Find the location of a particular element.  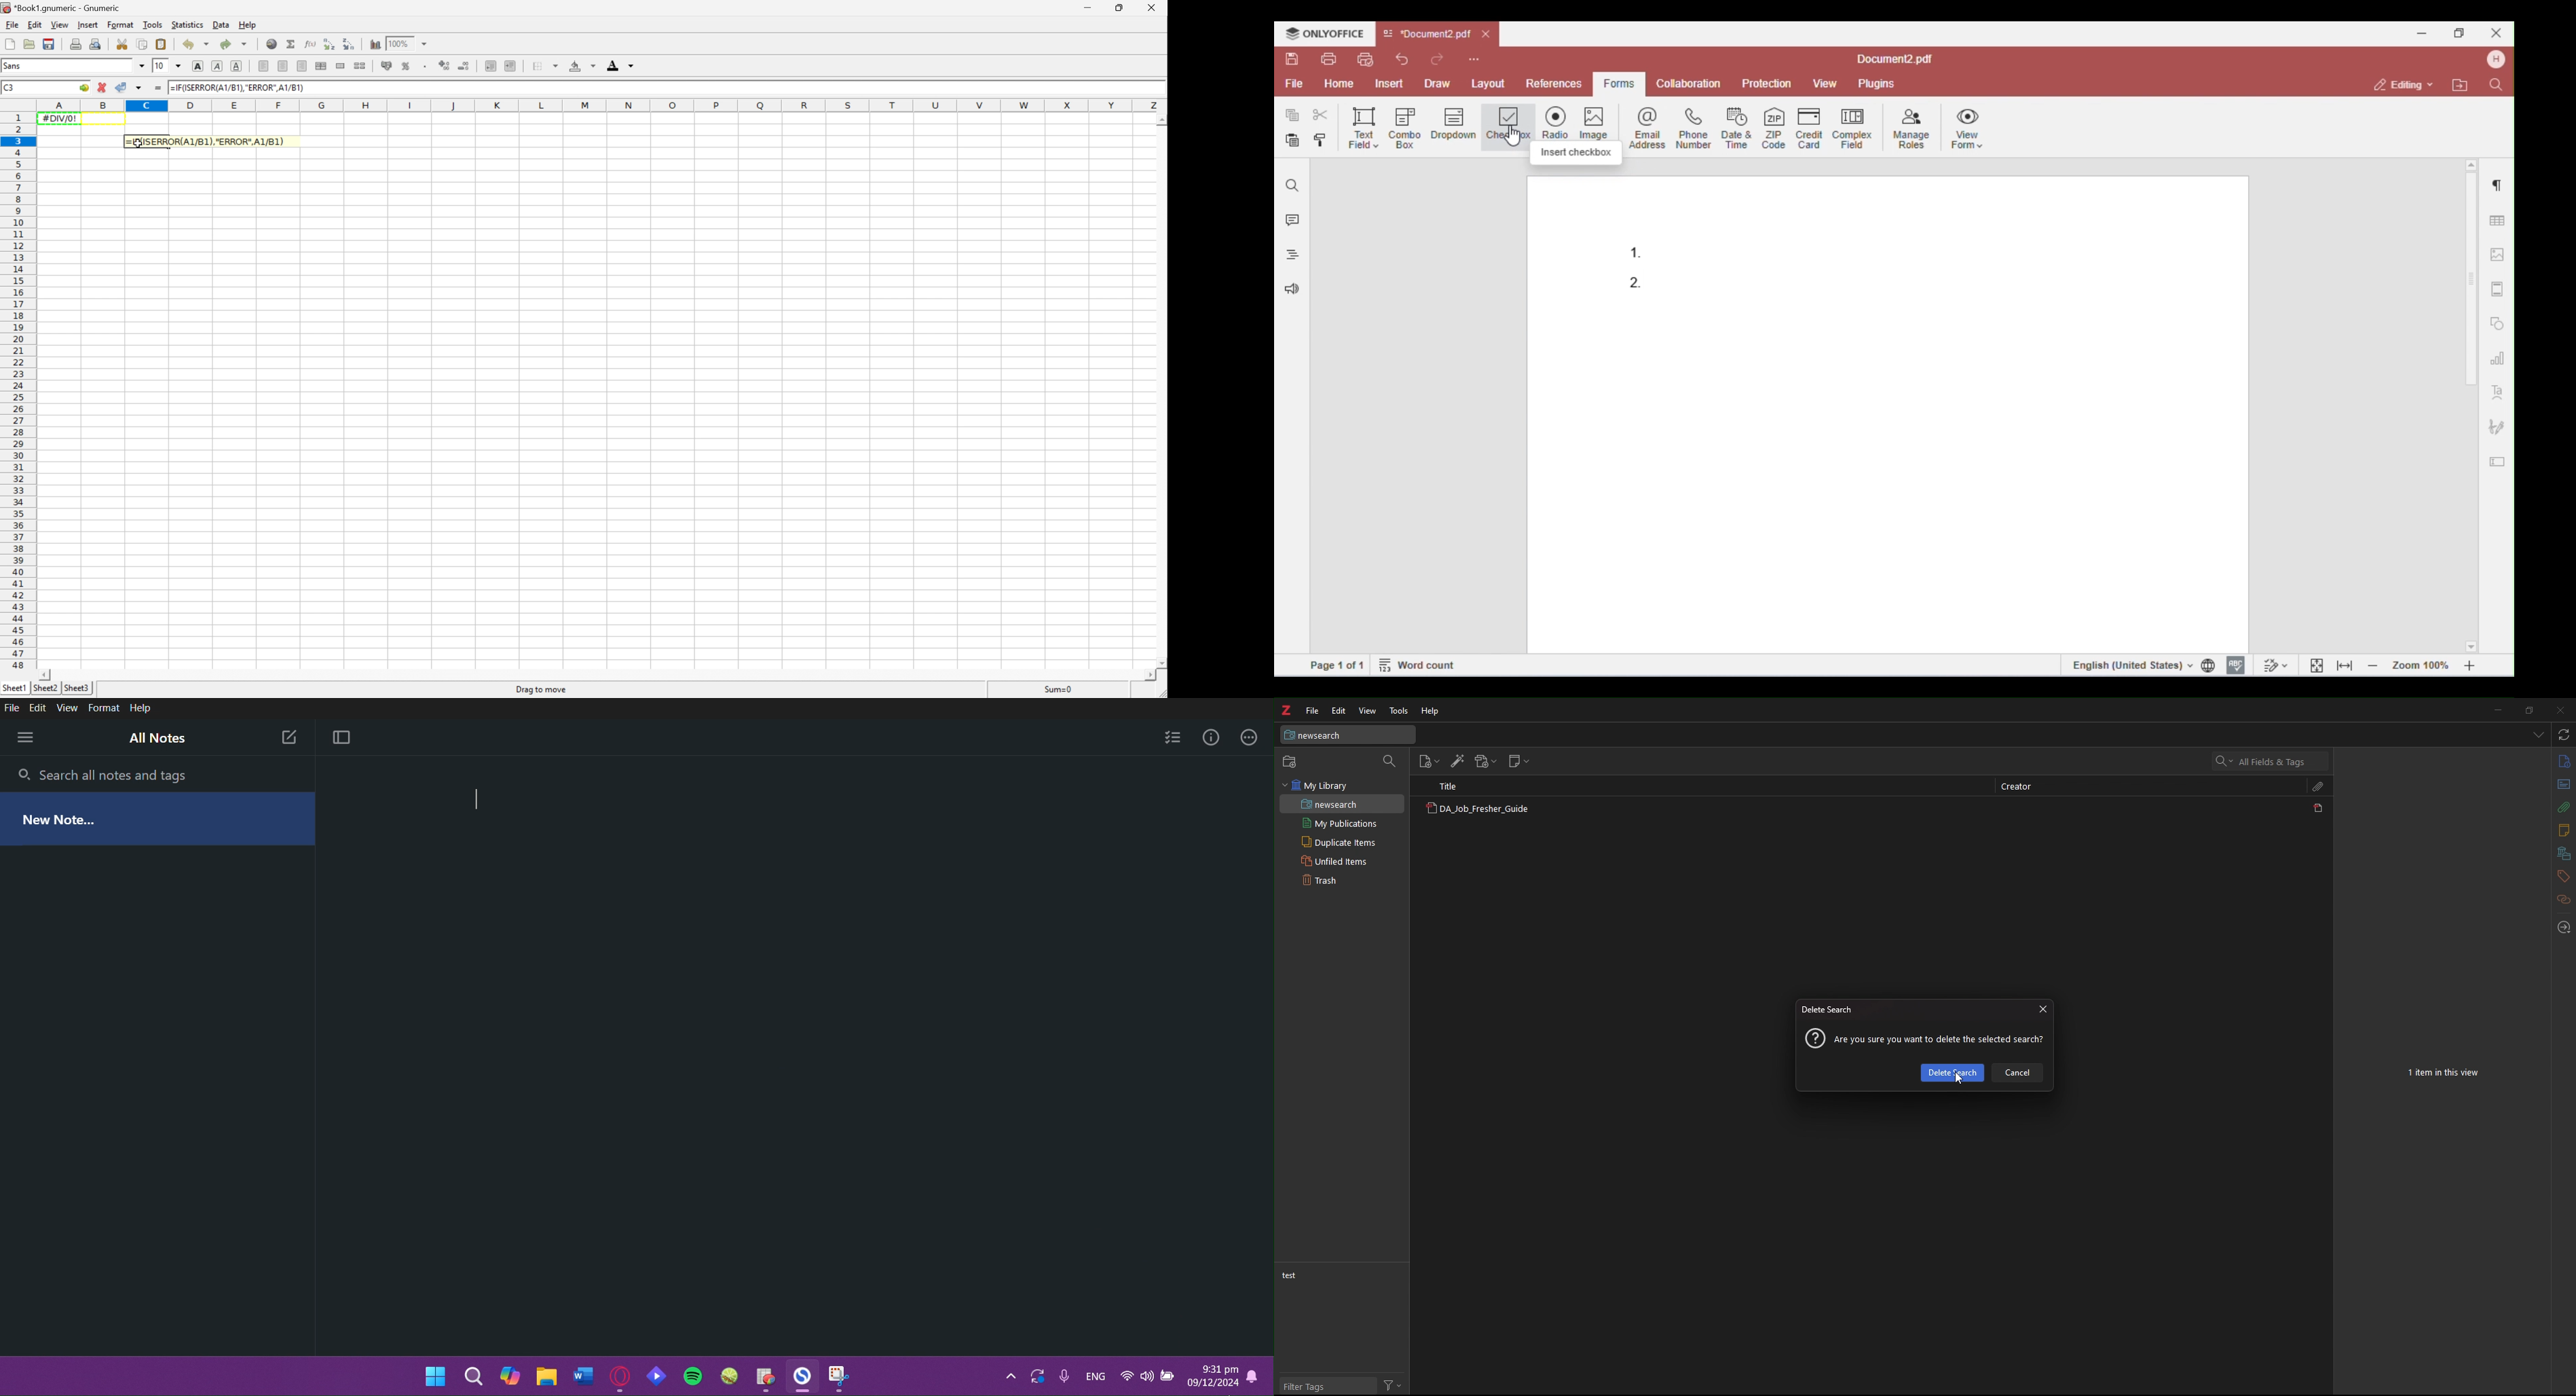

Sort the selected region in ascending order based on the first column selected is located at coordinates (328, 44).